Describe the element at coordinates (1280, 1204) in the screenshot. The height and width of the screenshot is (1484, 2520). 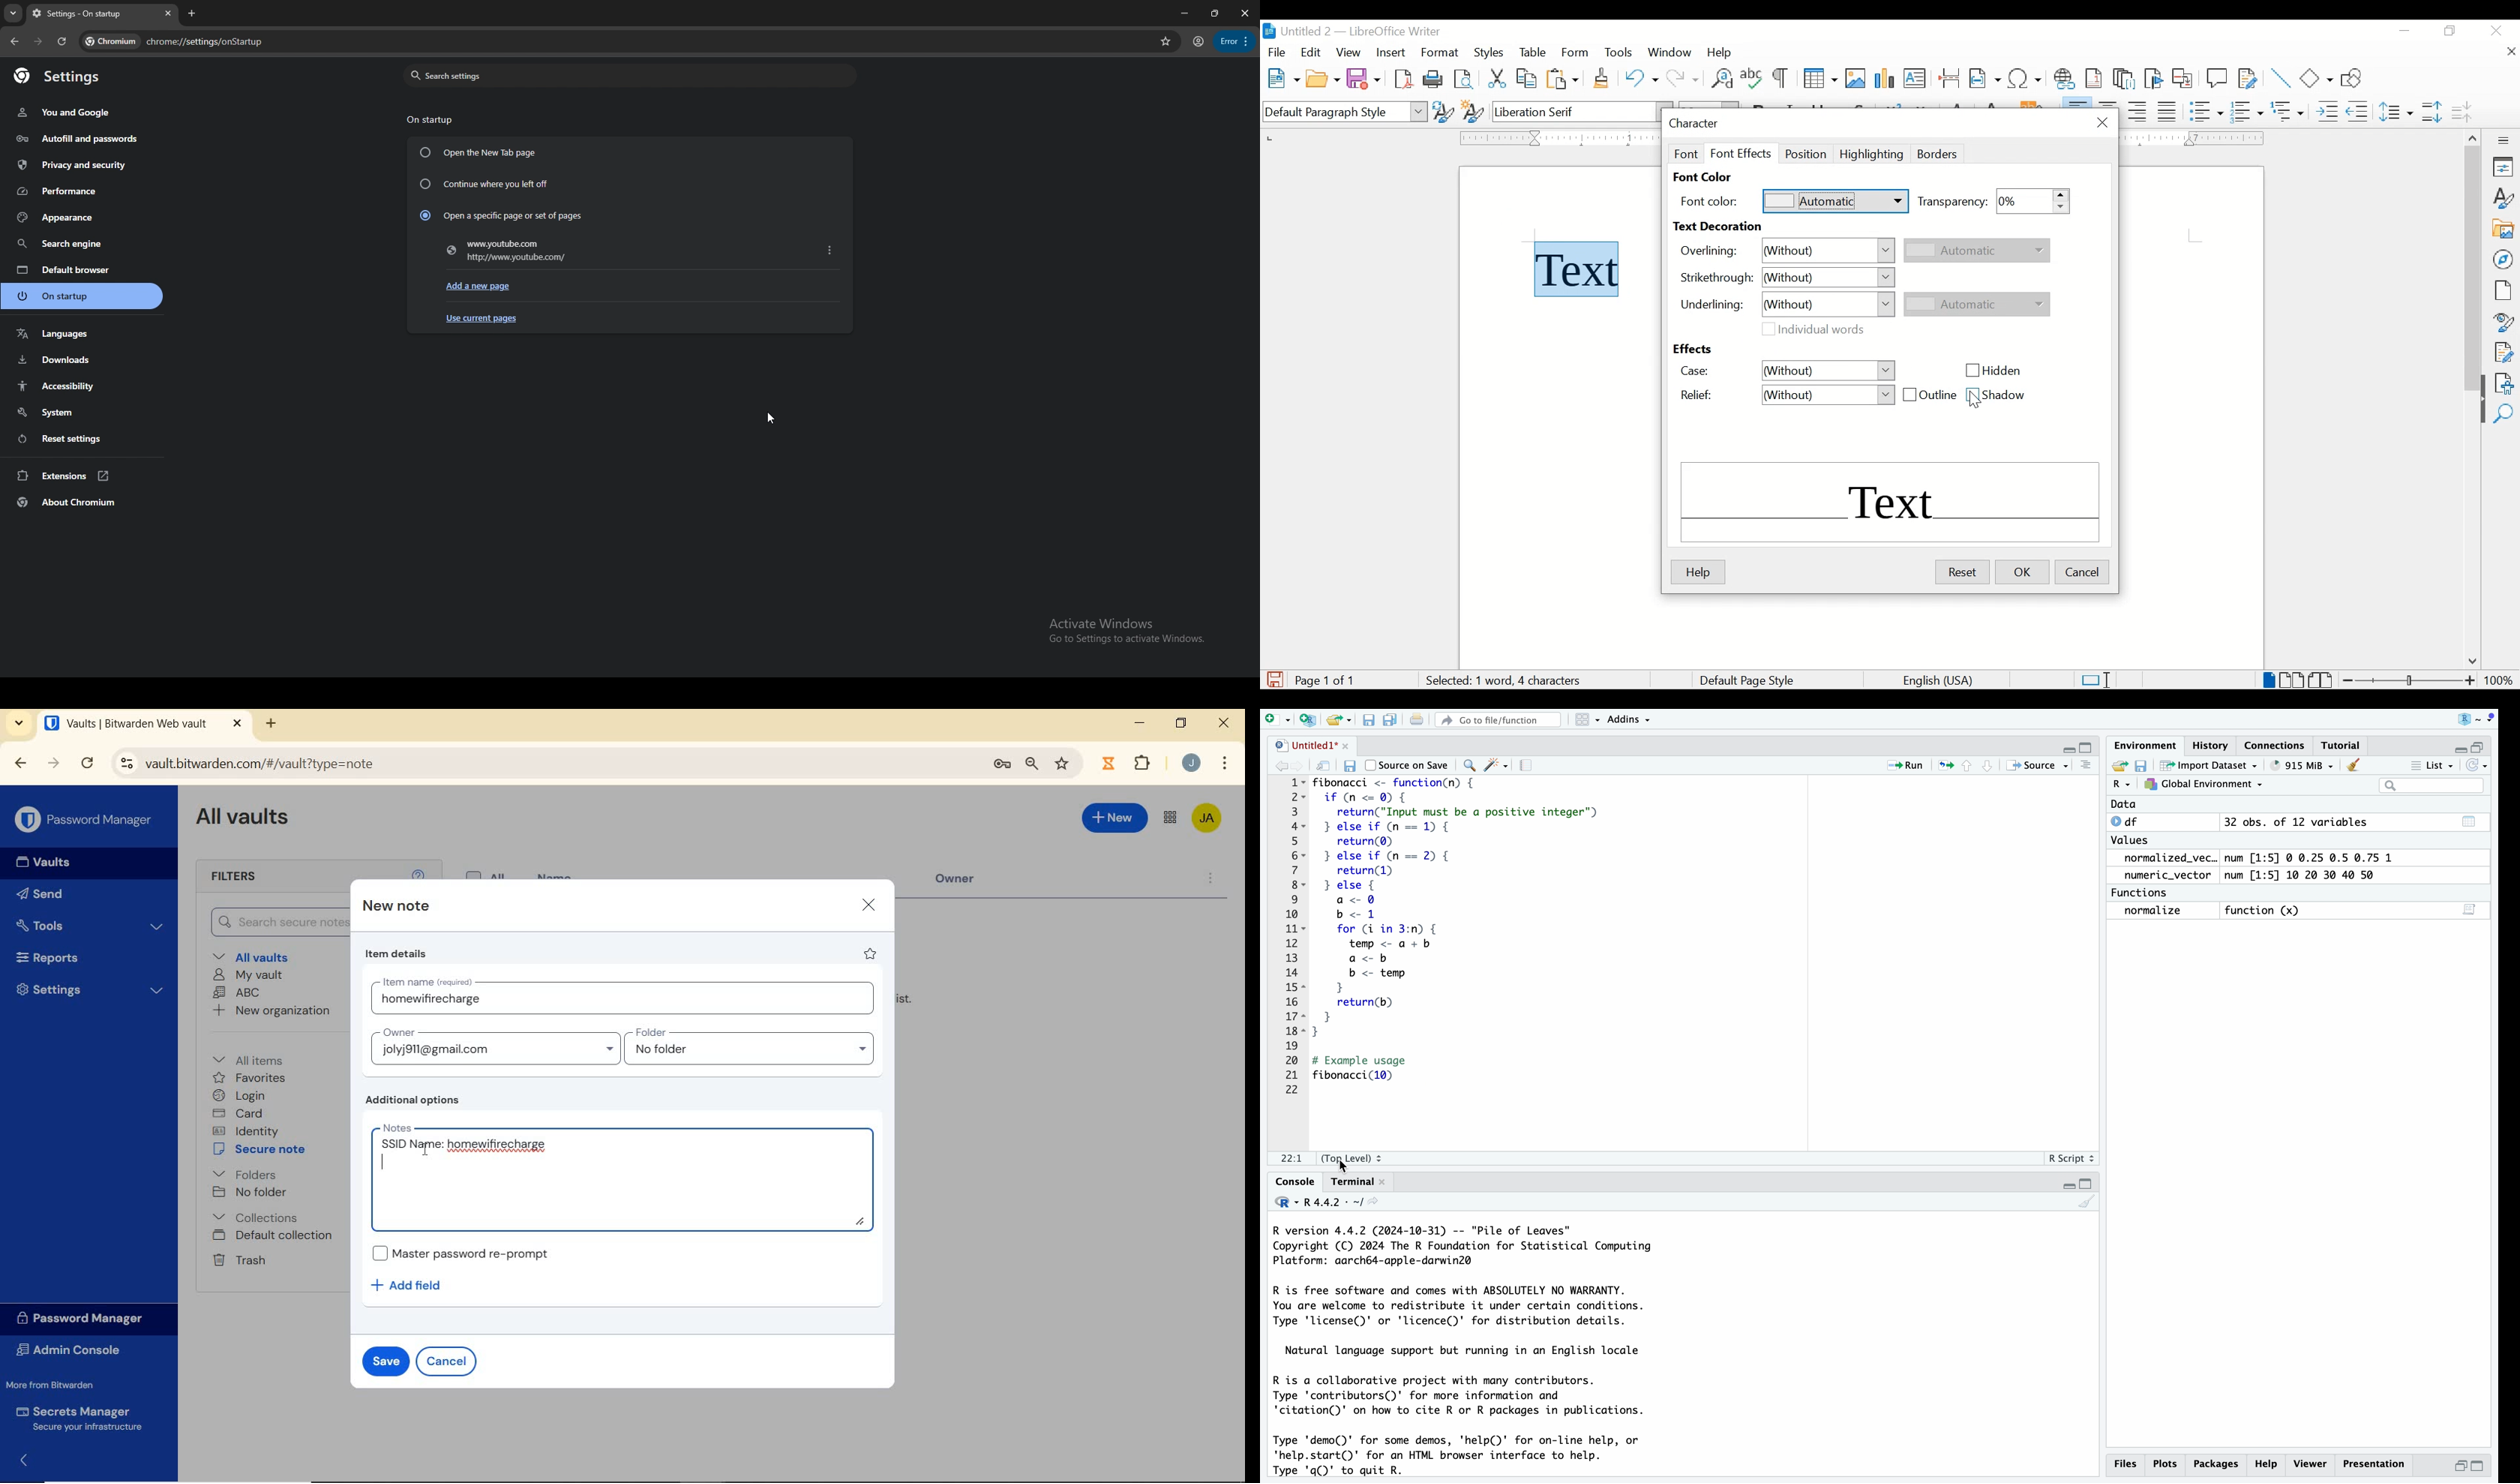
I see `select language` at that location.